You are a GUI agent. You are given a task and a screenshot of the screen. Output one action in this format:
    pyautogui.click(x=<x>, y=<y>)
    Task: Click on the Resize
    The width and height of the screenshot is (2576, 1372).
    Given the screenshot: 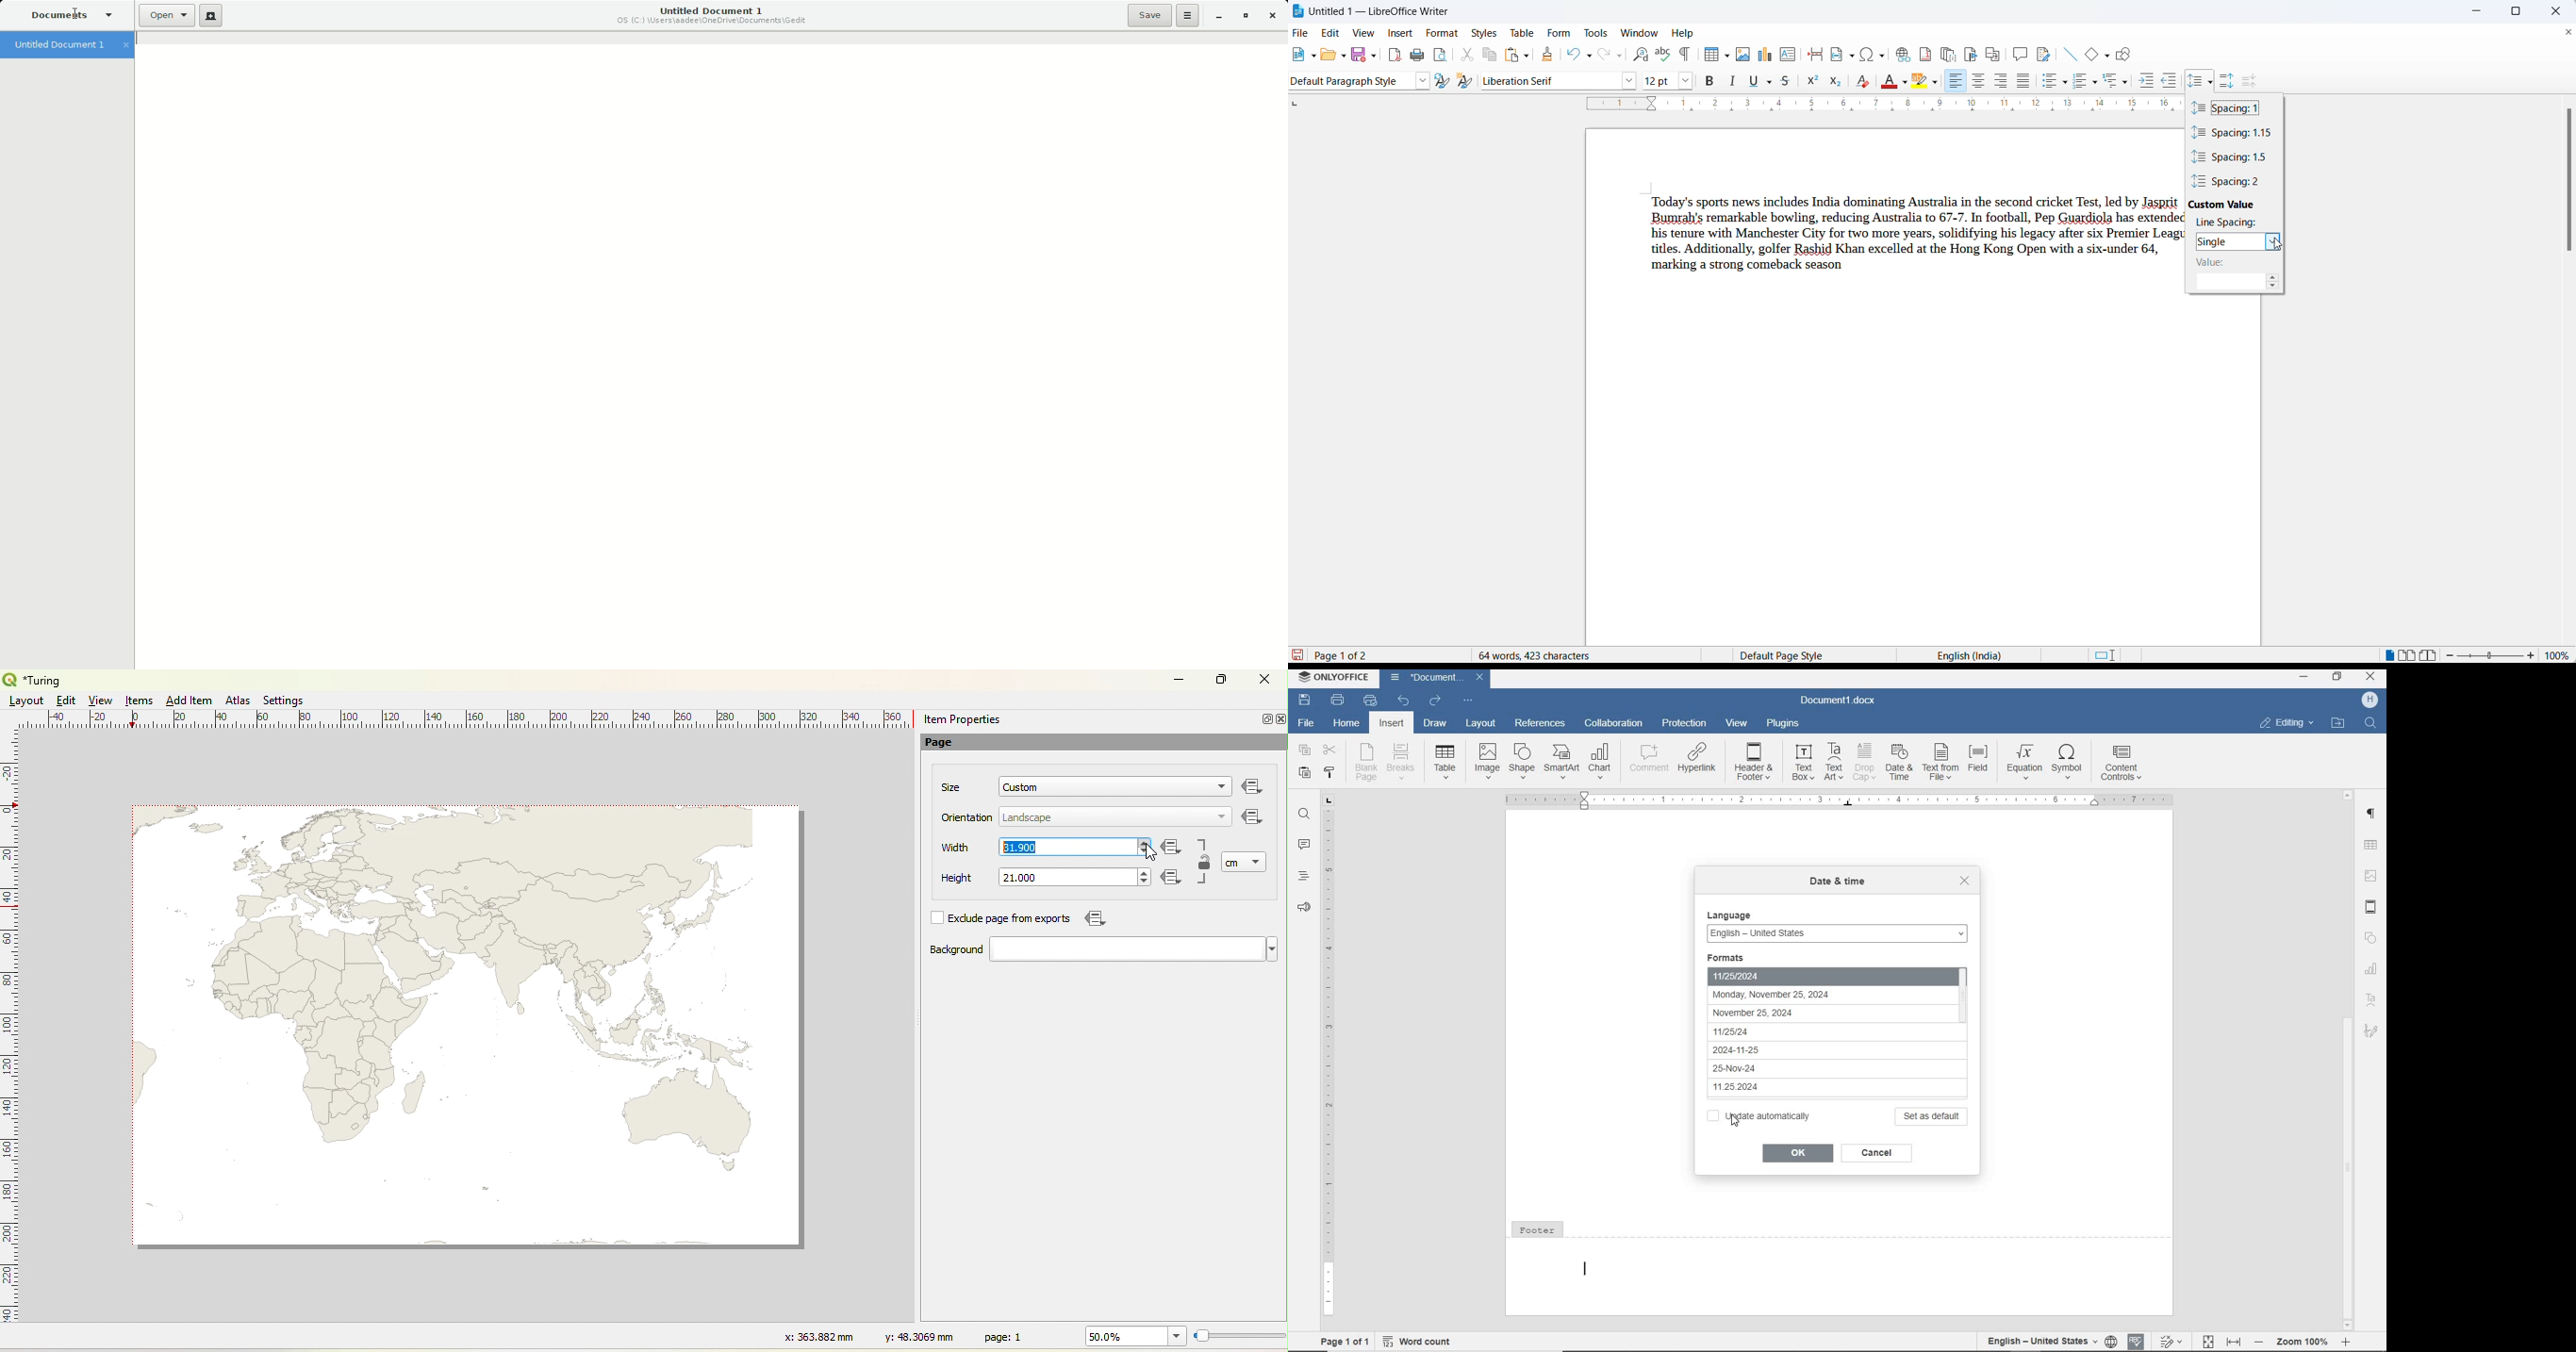 What is the action you would take?
    pyautogui.click(x=1240, y=1337)
    